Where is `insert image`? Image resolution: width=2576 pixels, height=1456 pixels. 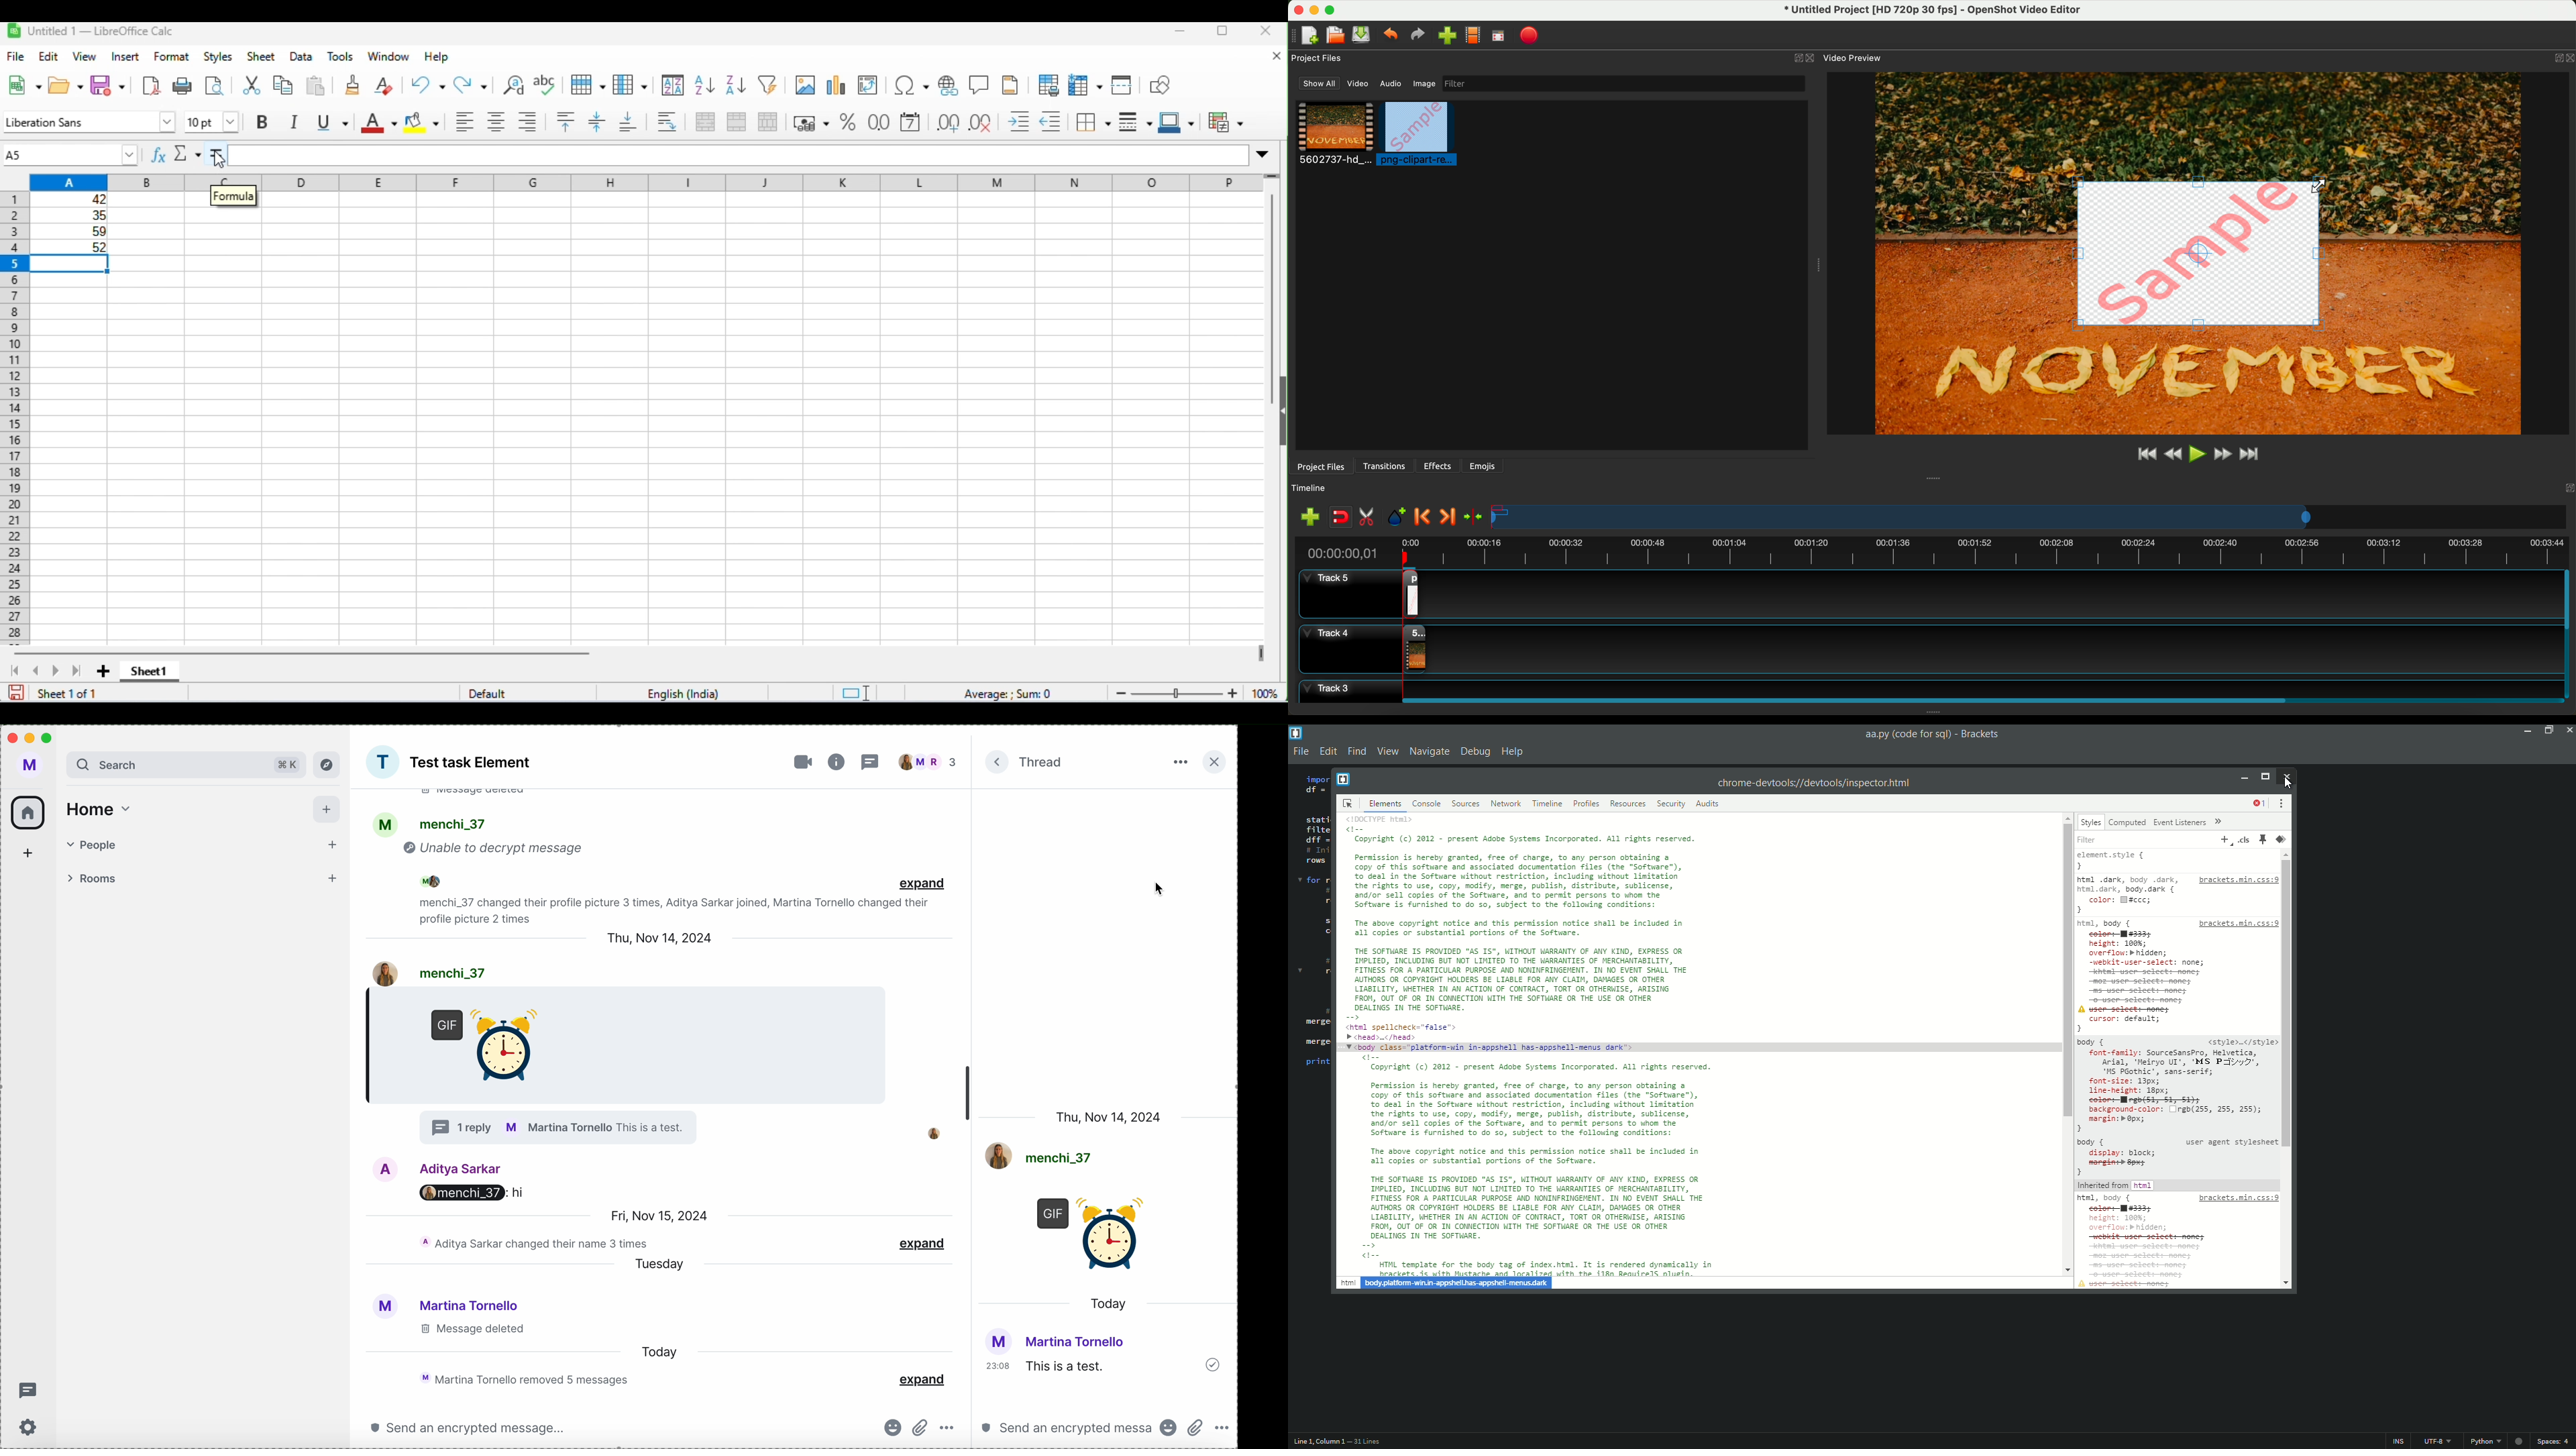 insert image is located at coordinates (804, 85).